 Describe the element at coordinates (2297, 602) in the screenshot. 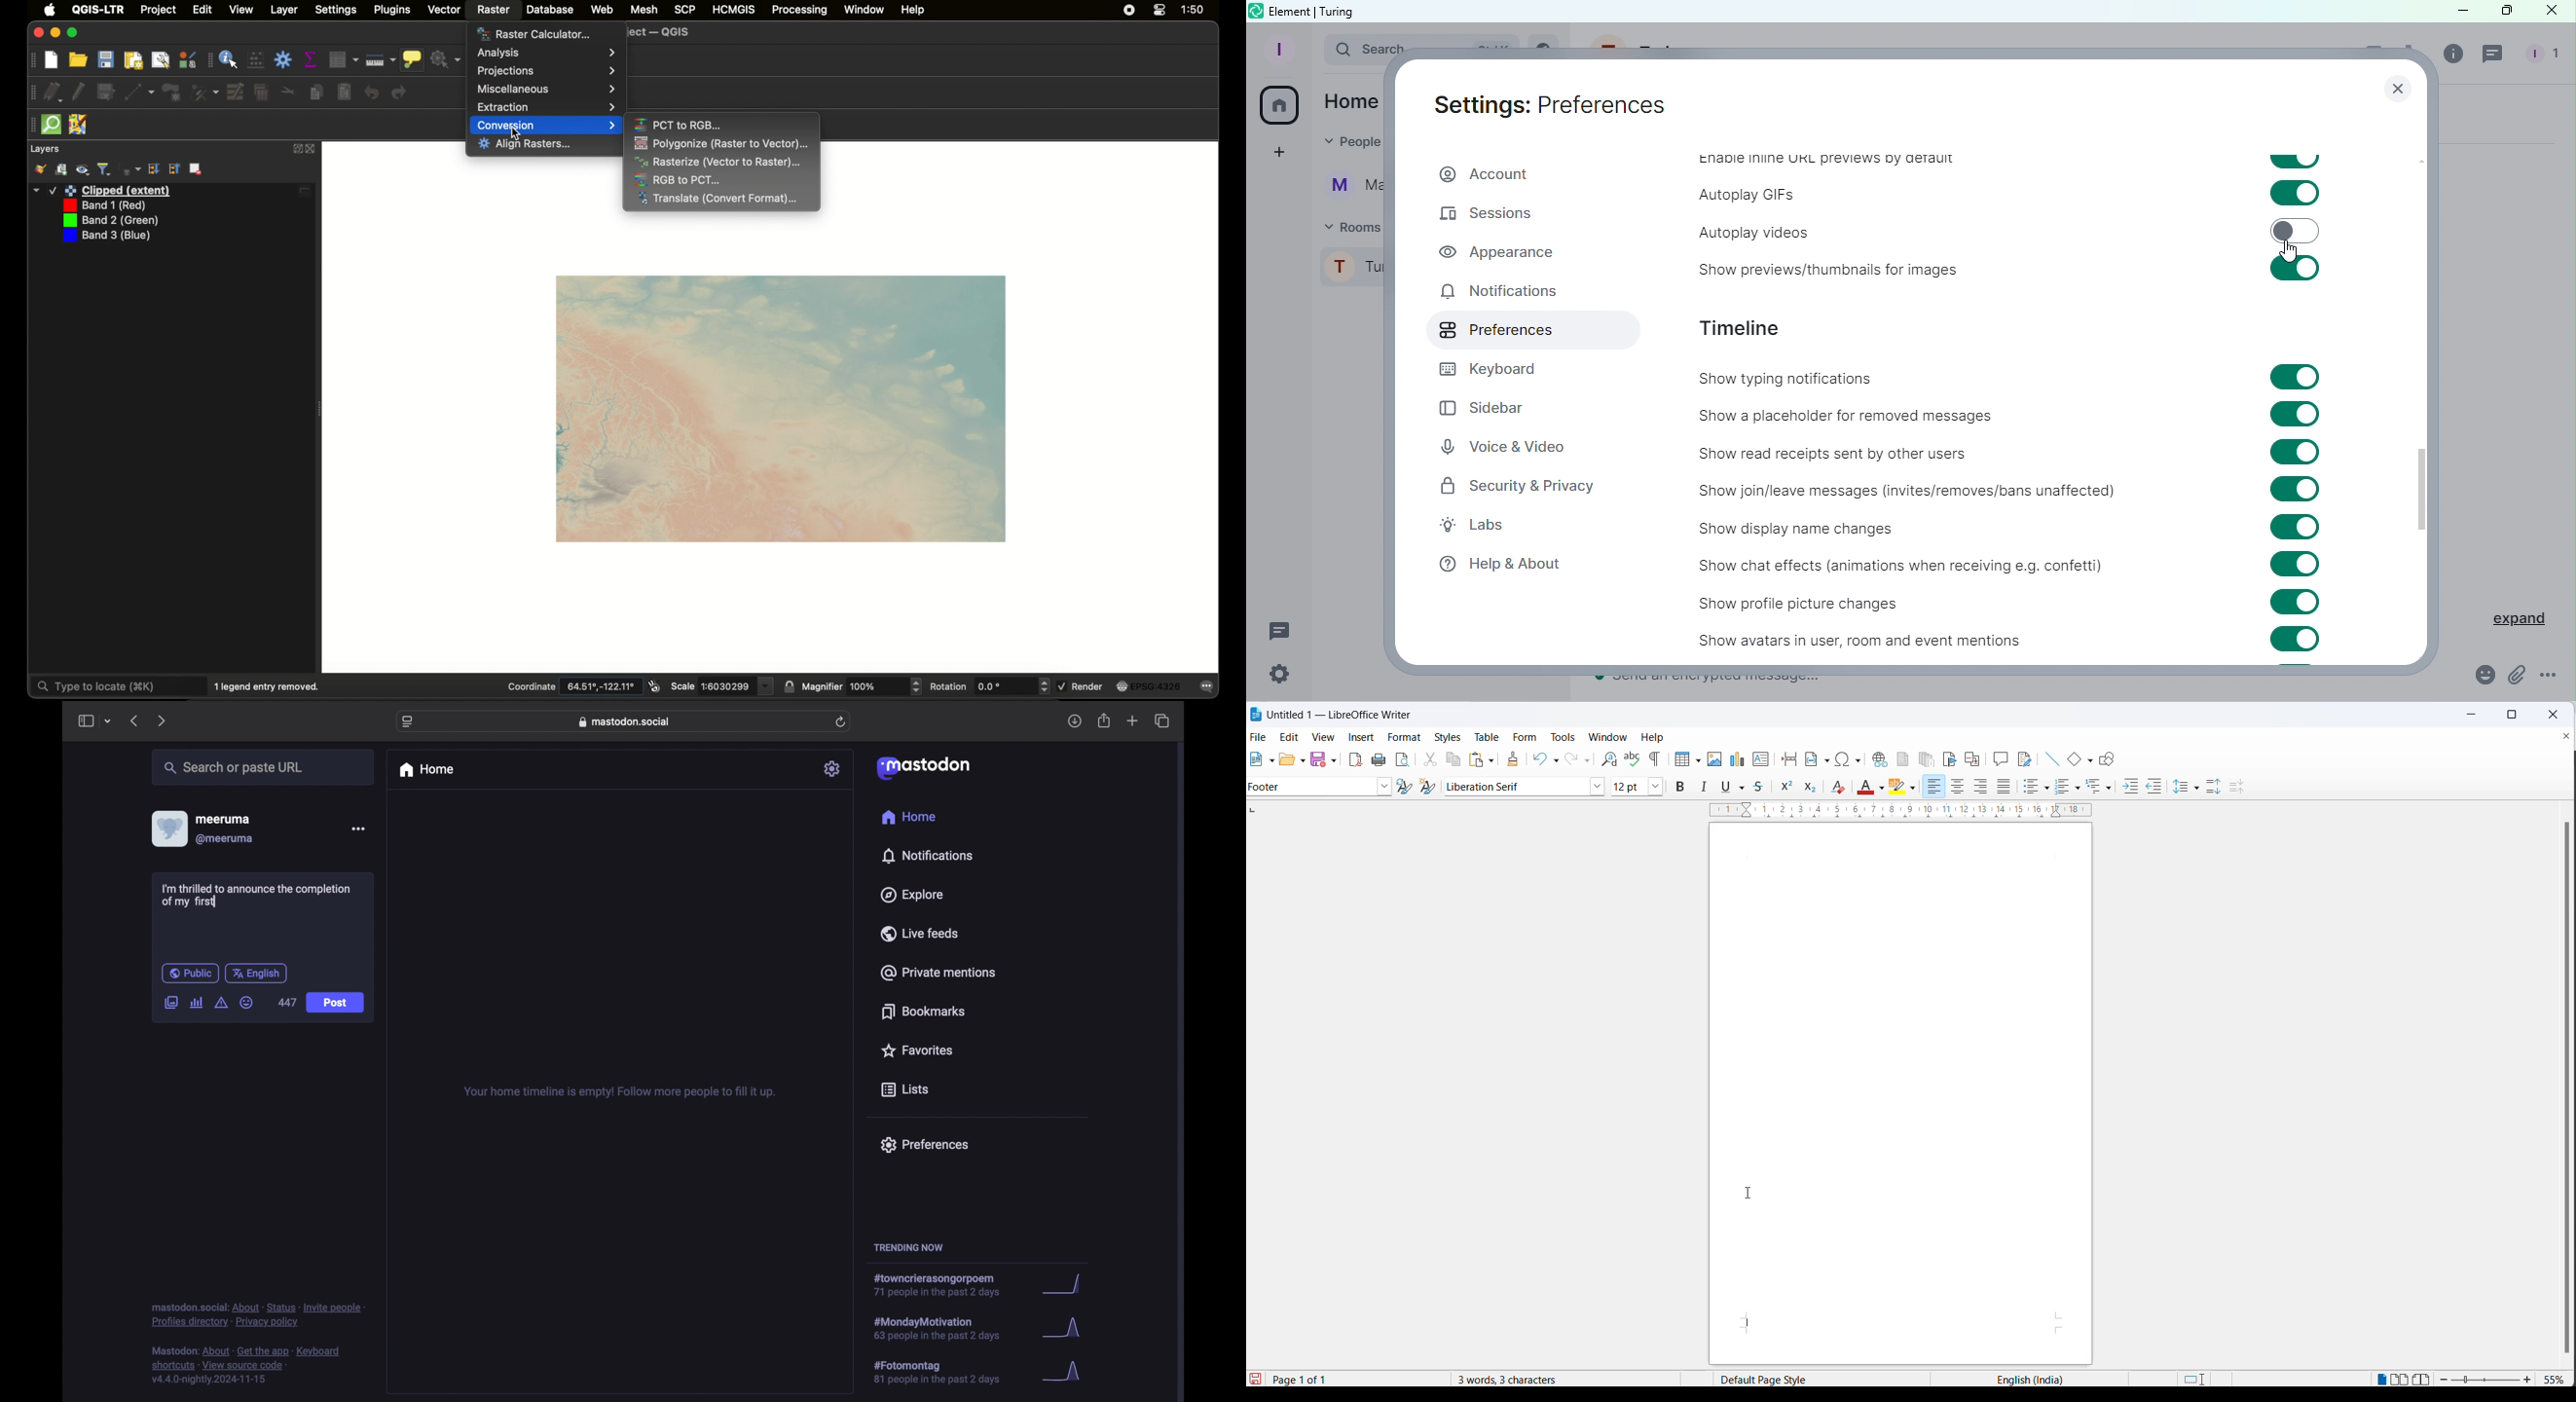

I see `Toggle` at that location.